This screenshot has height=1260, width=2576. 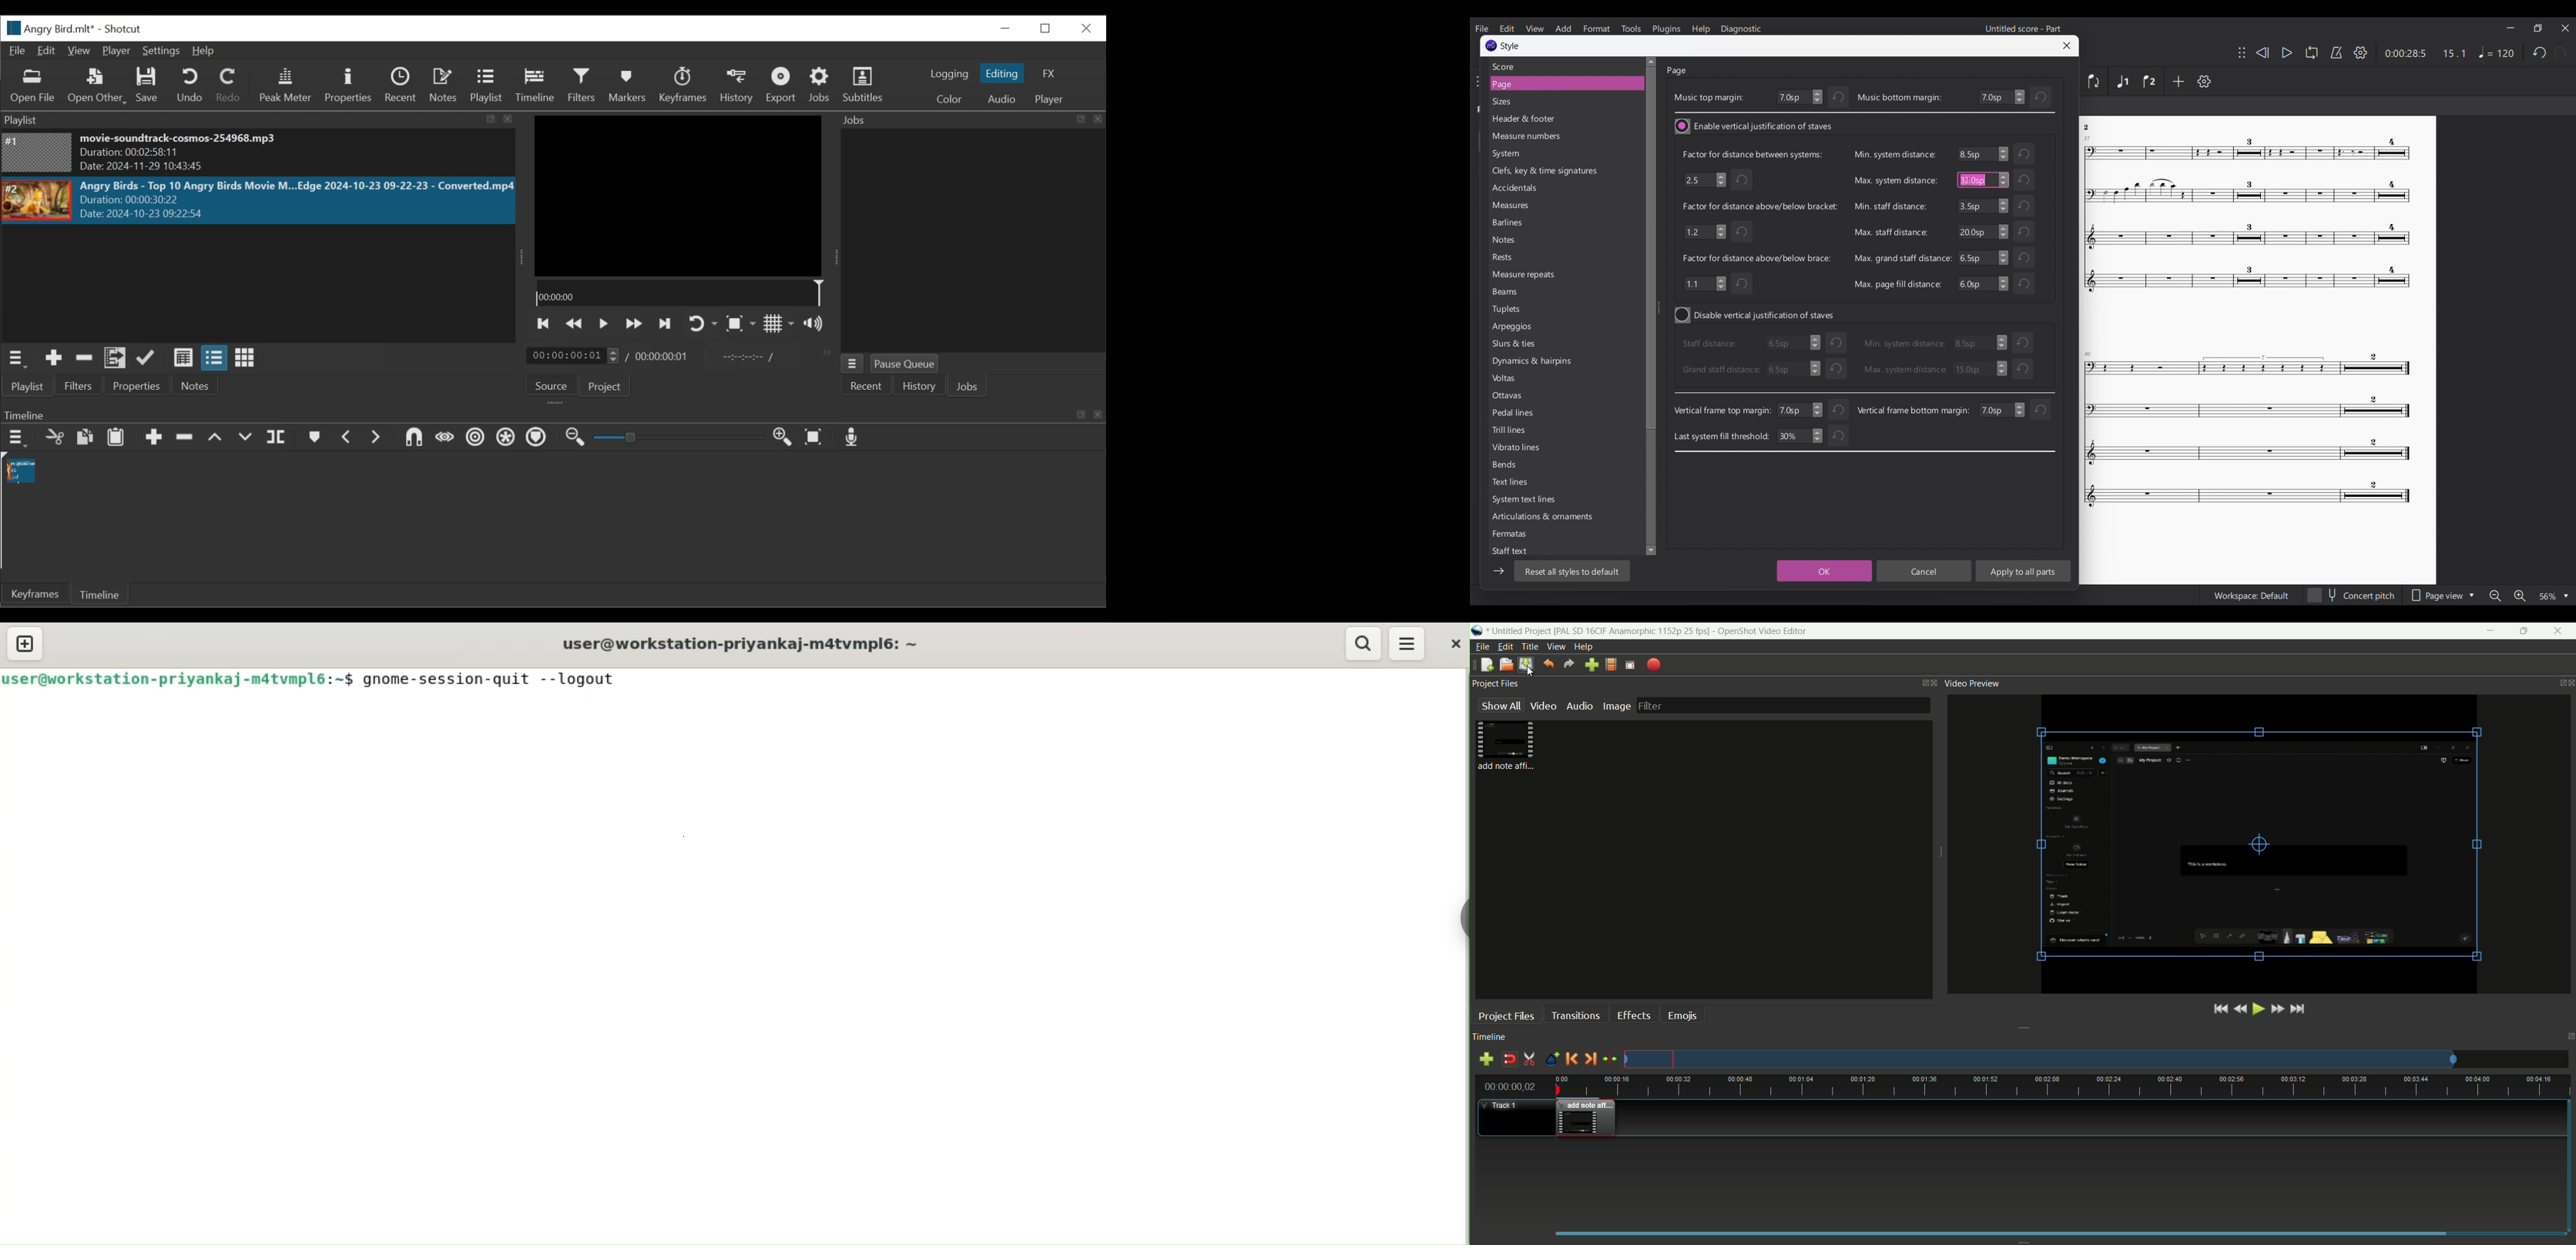 I want to click on Slider, so click(x=679, y=439).